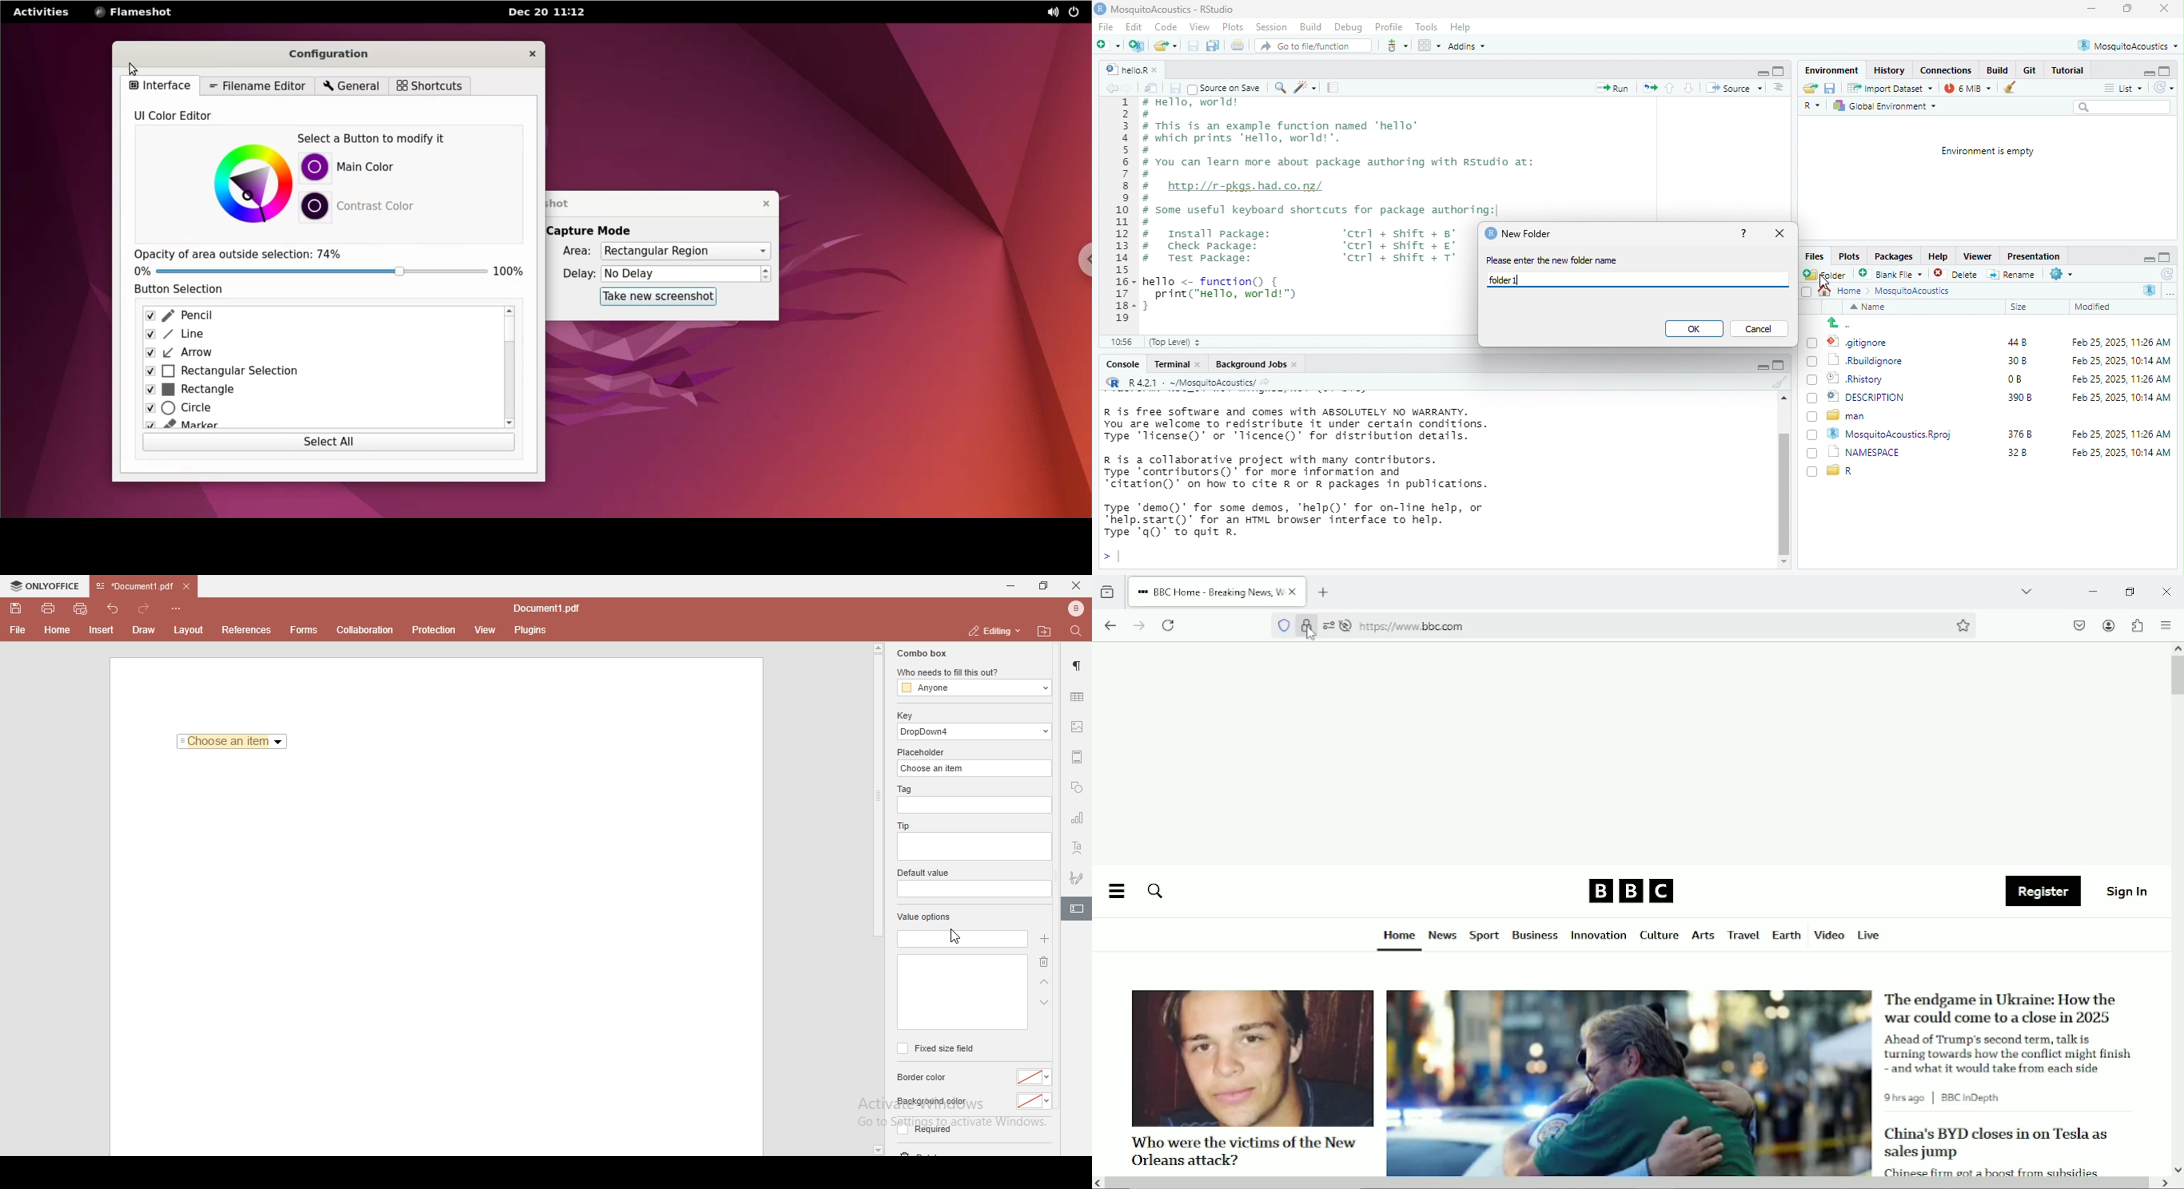 The width and height of the screenshot is (2184, 1204). Describe the element at coordinates (1813, 342) in the screenshot. I see `checkbox` at that location.